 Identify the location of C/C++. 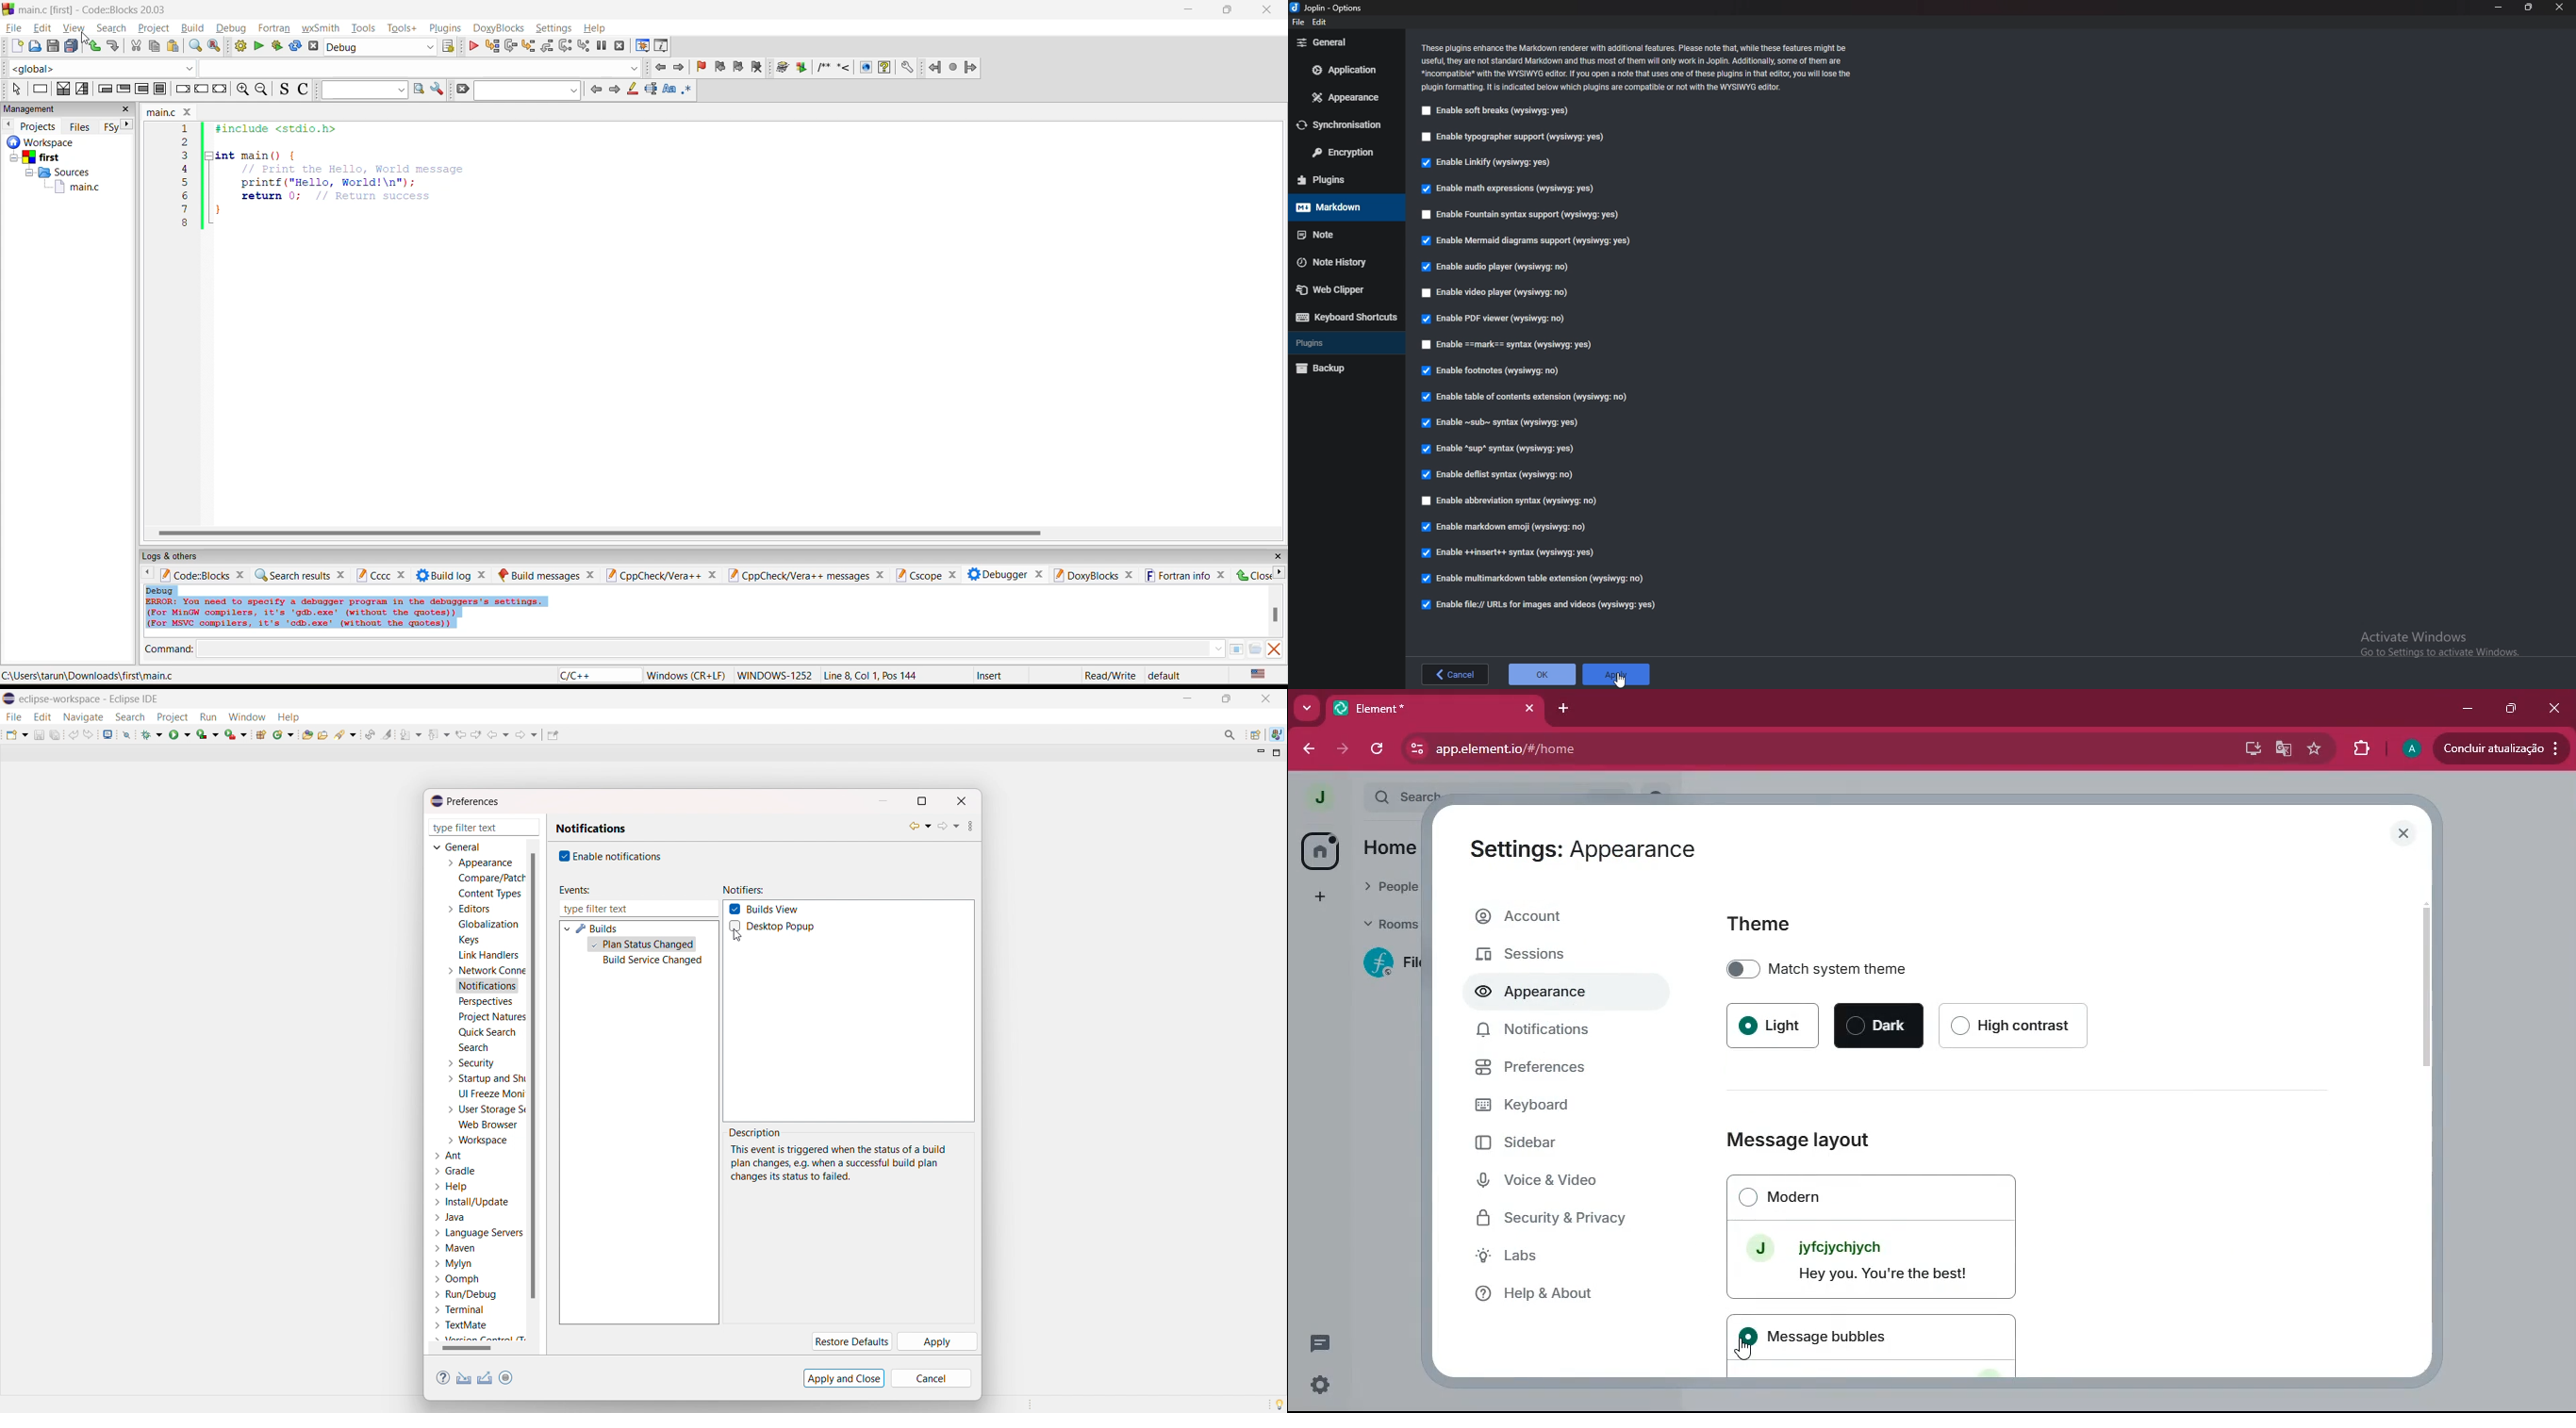
(583, 676).